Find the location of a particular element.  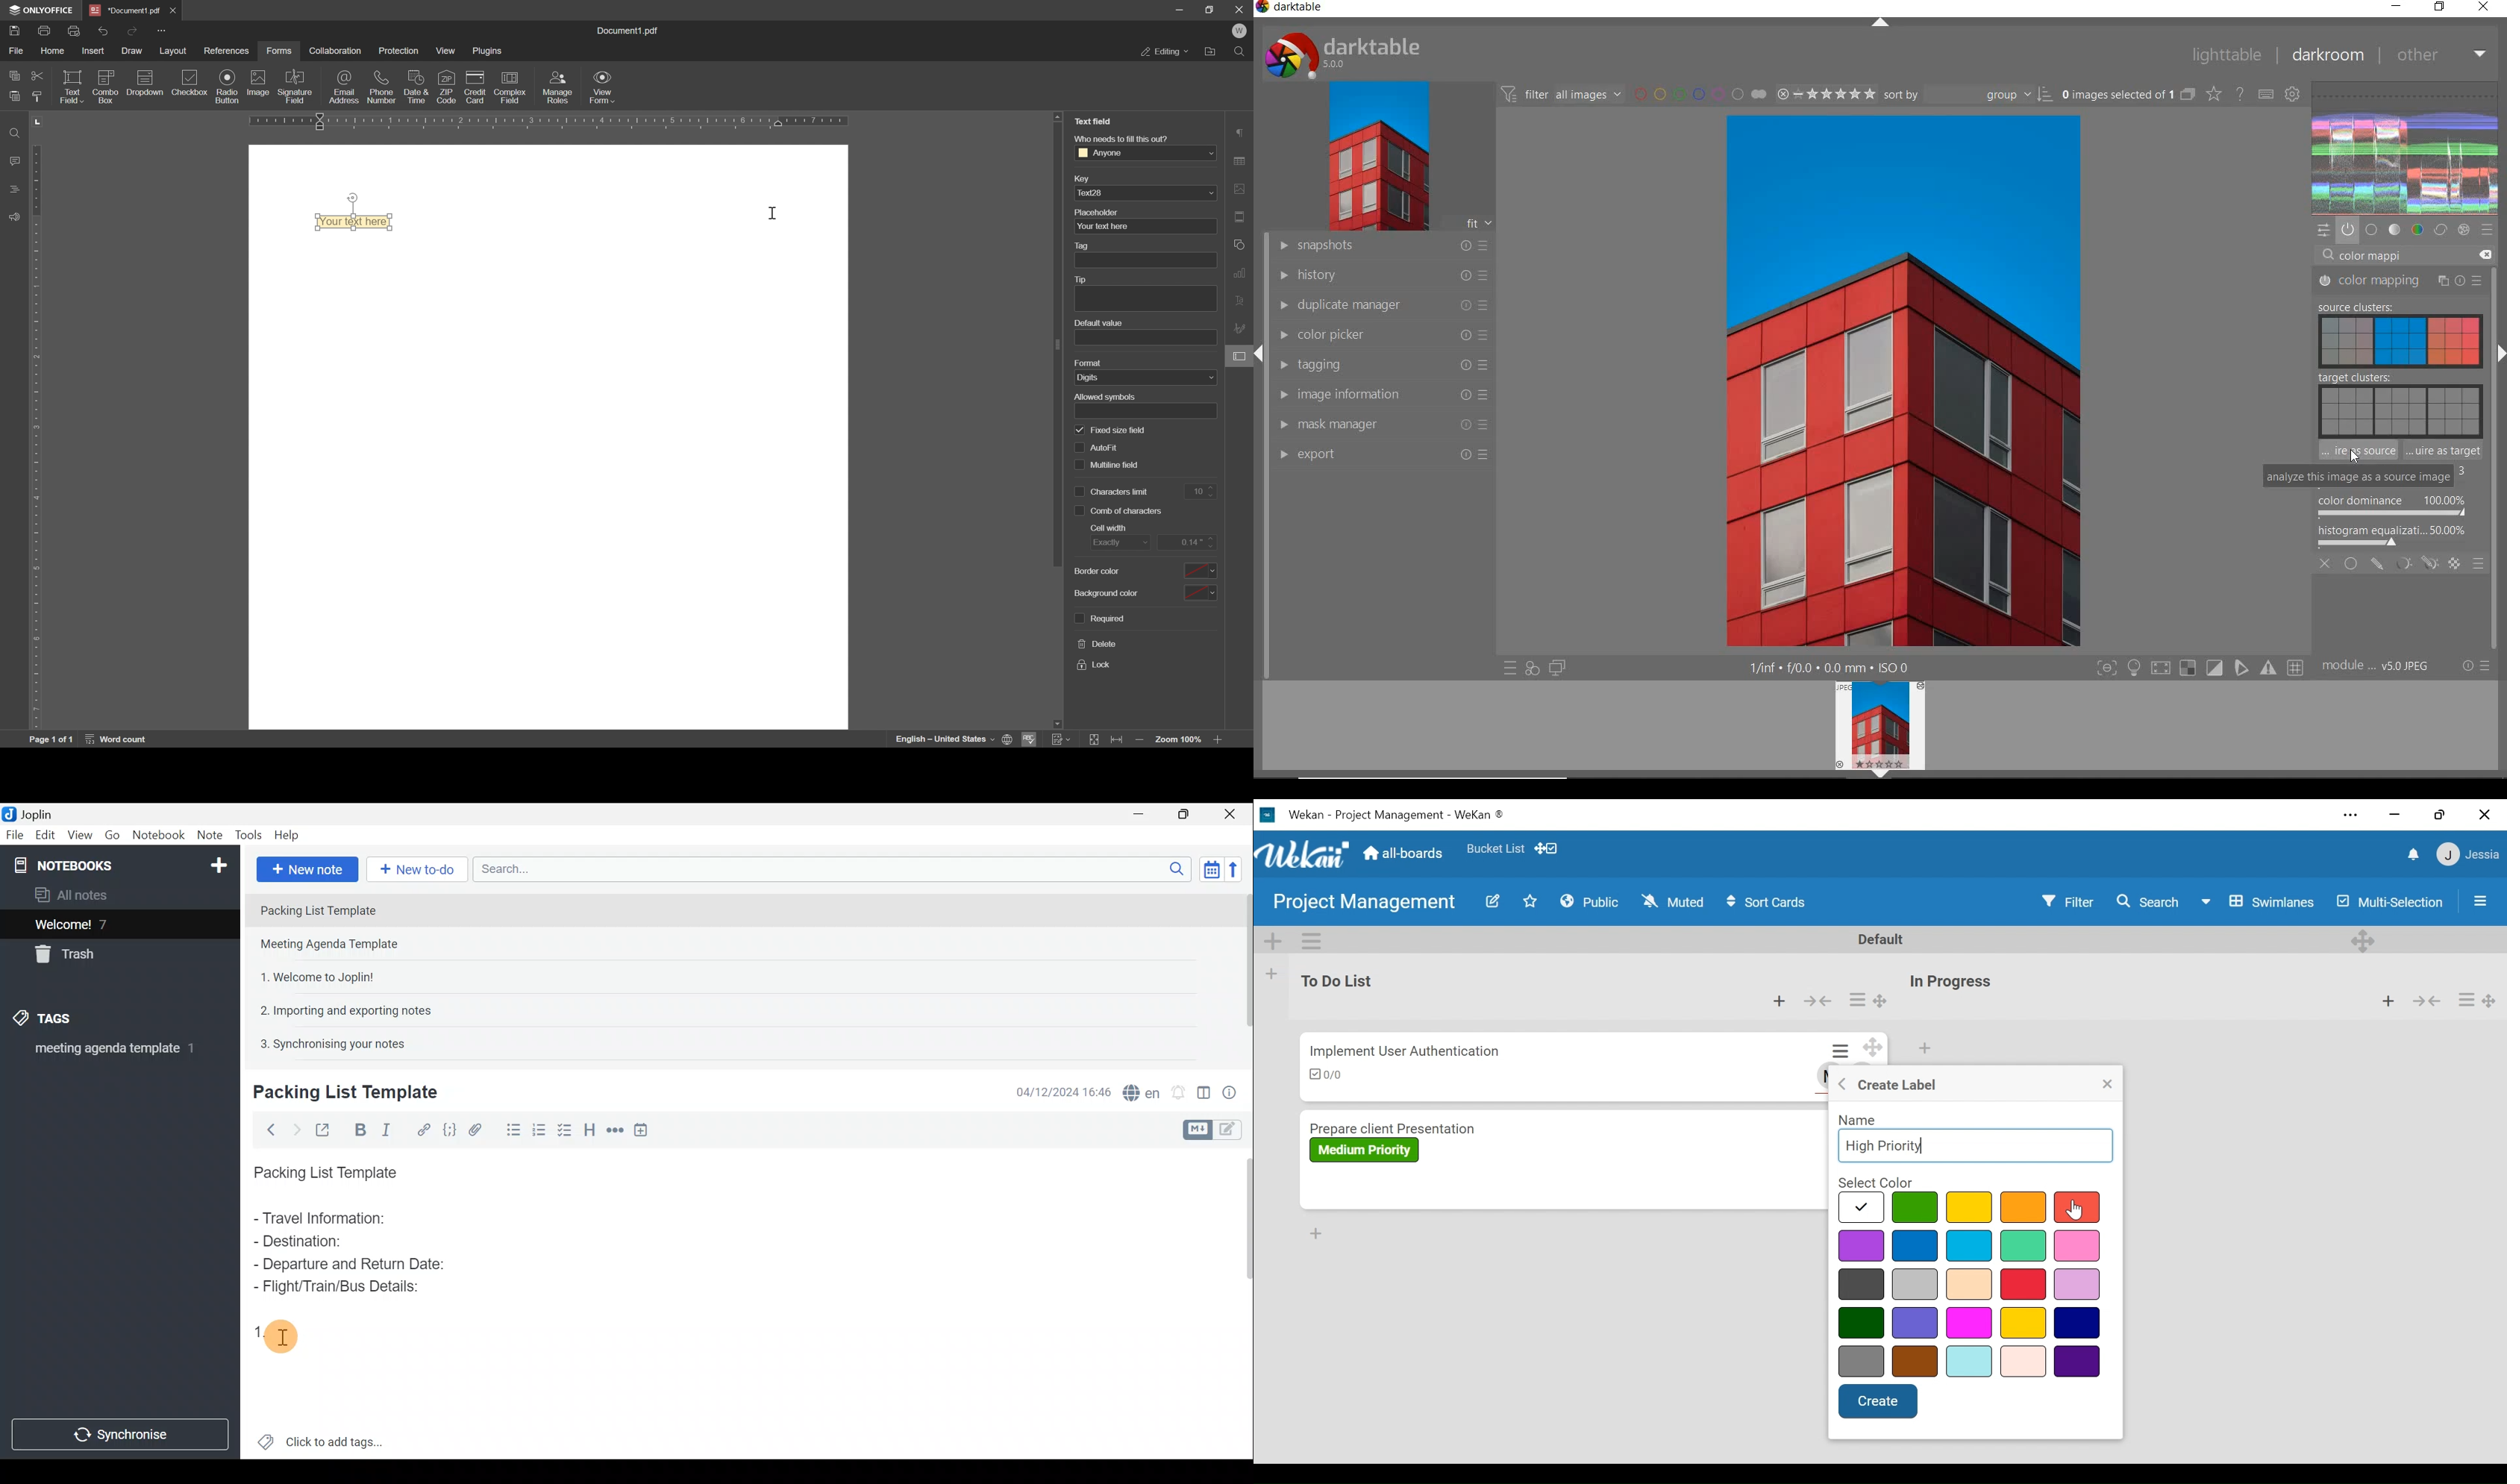

icon is located at coordinates (145, 76).